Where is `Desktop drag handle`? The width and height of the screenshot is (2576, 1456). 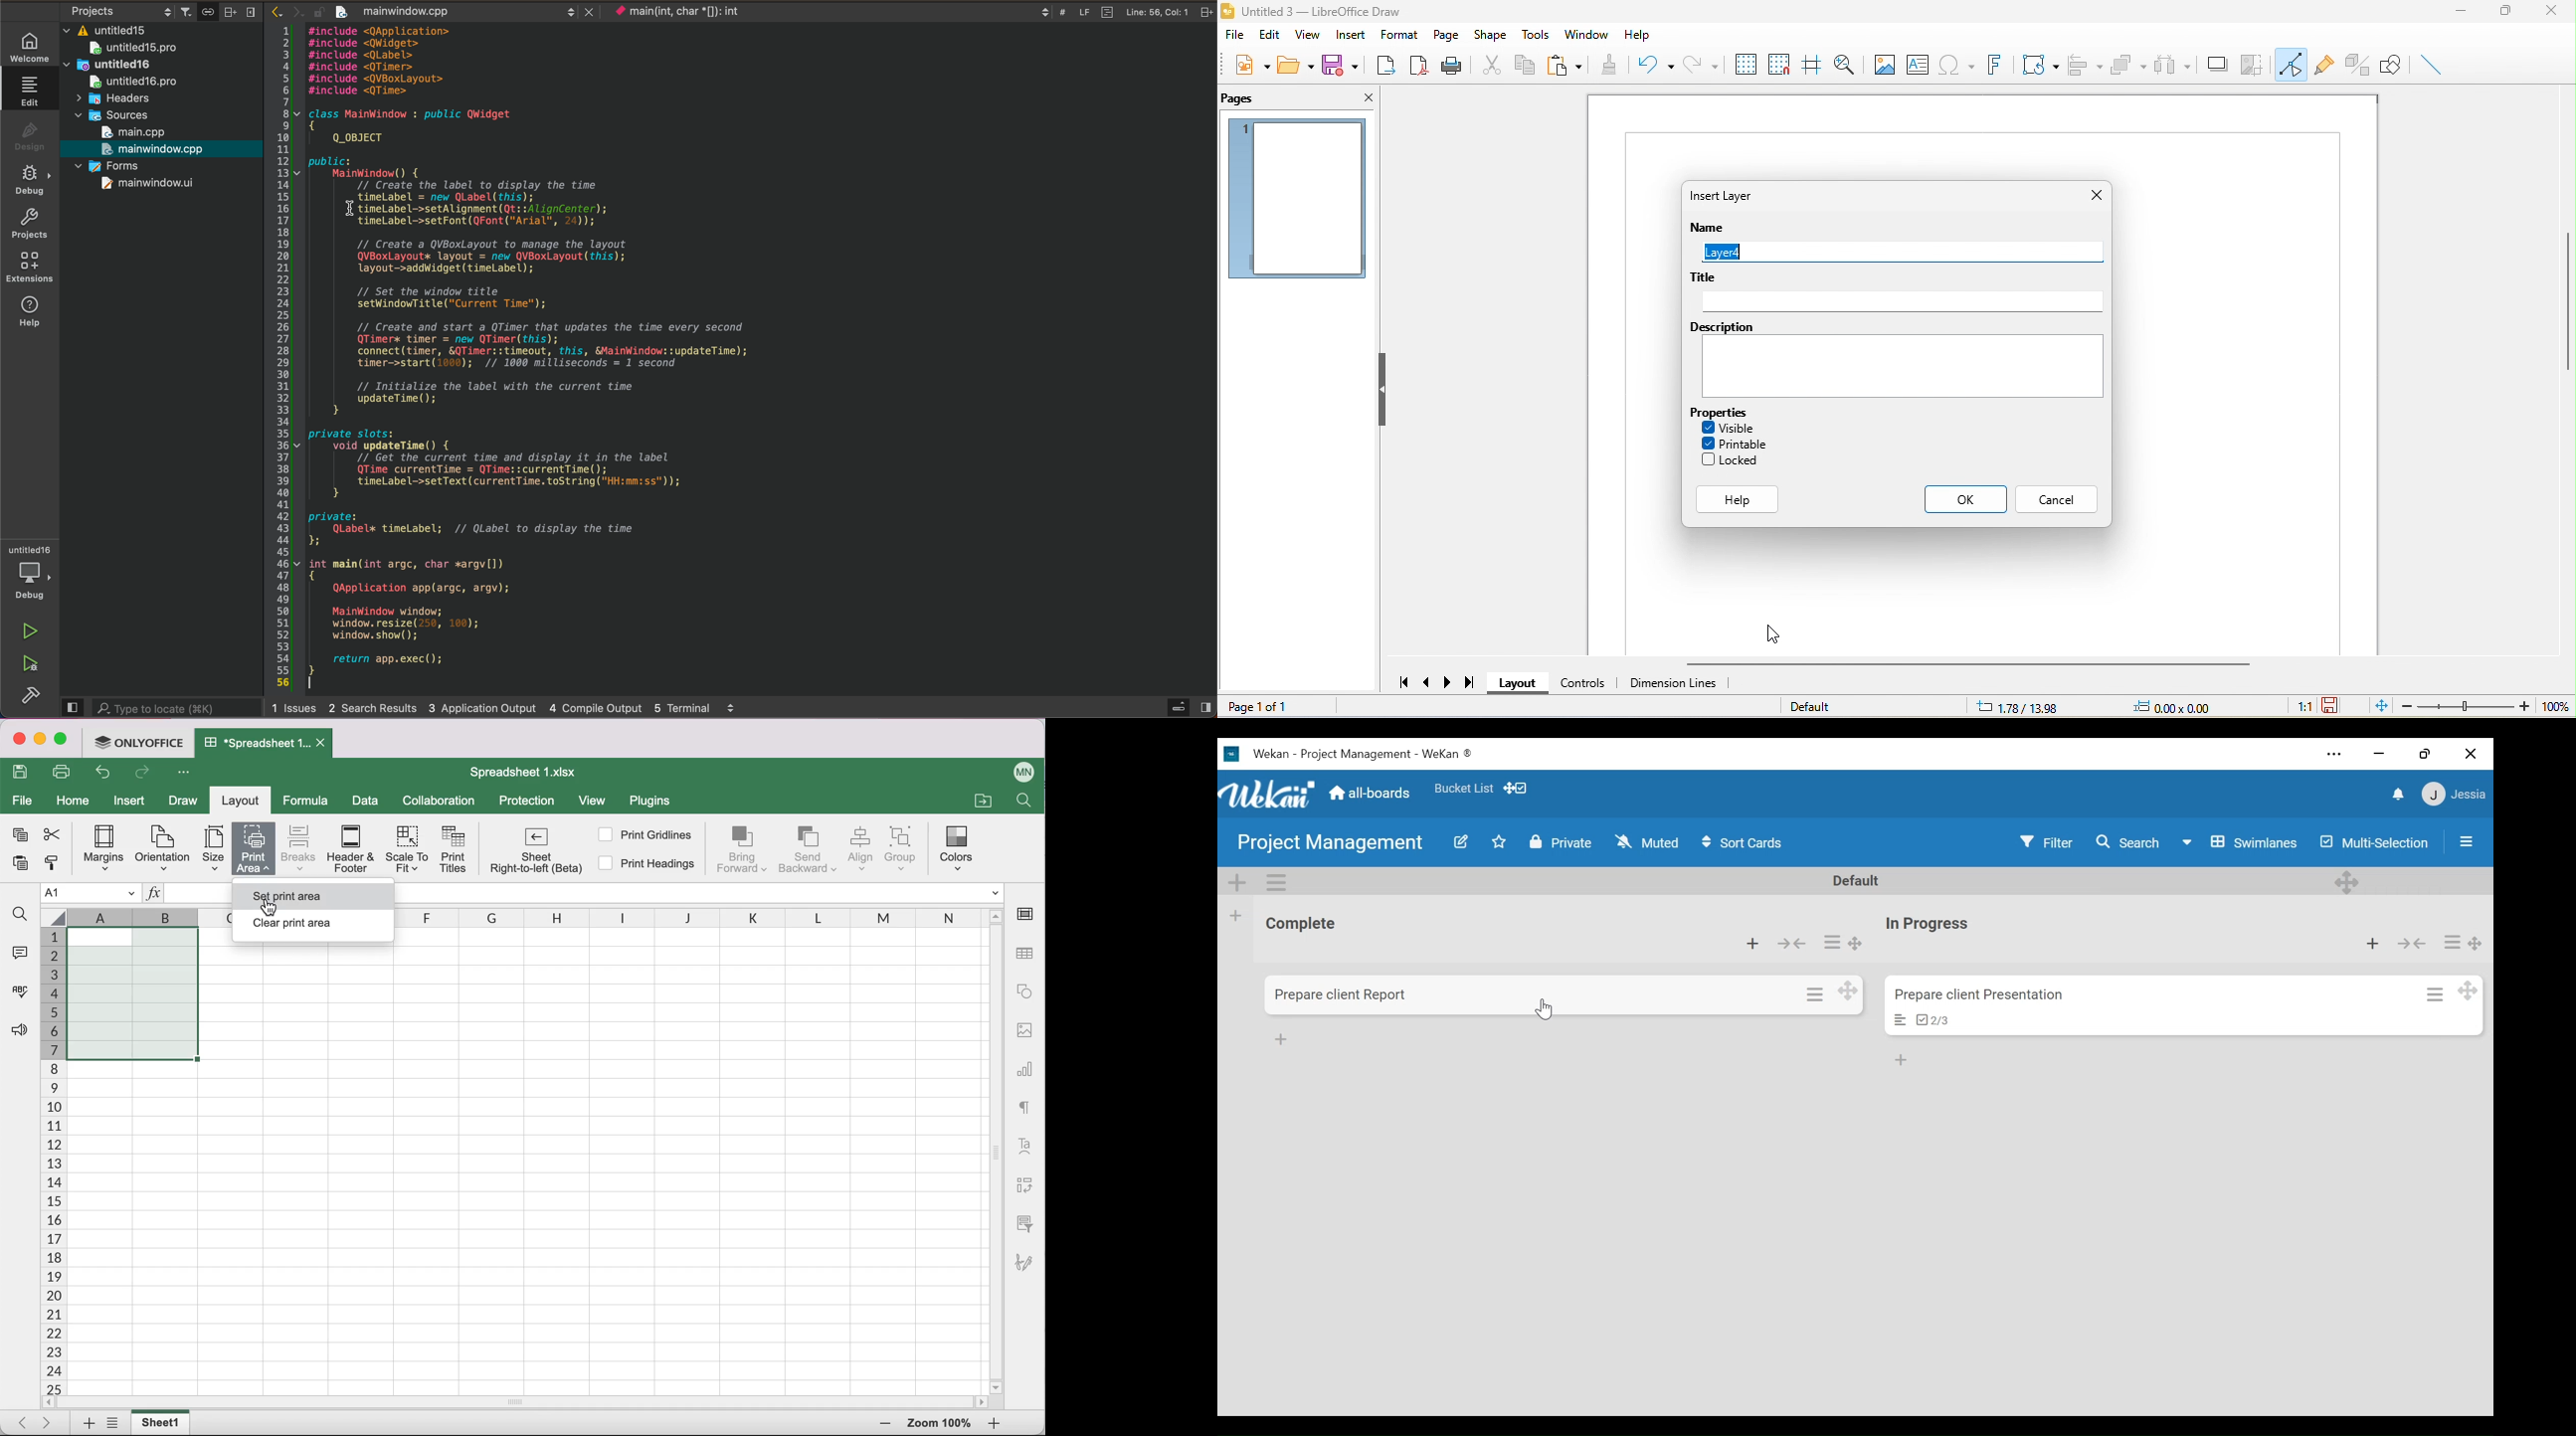 Desktop drag handle is located at coordinates (1854, 943).